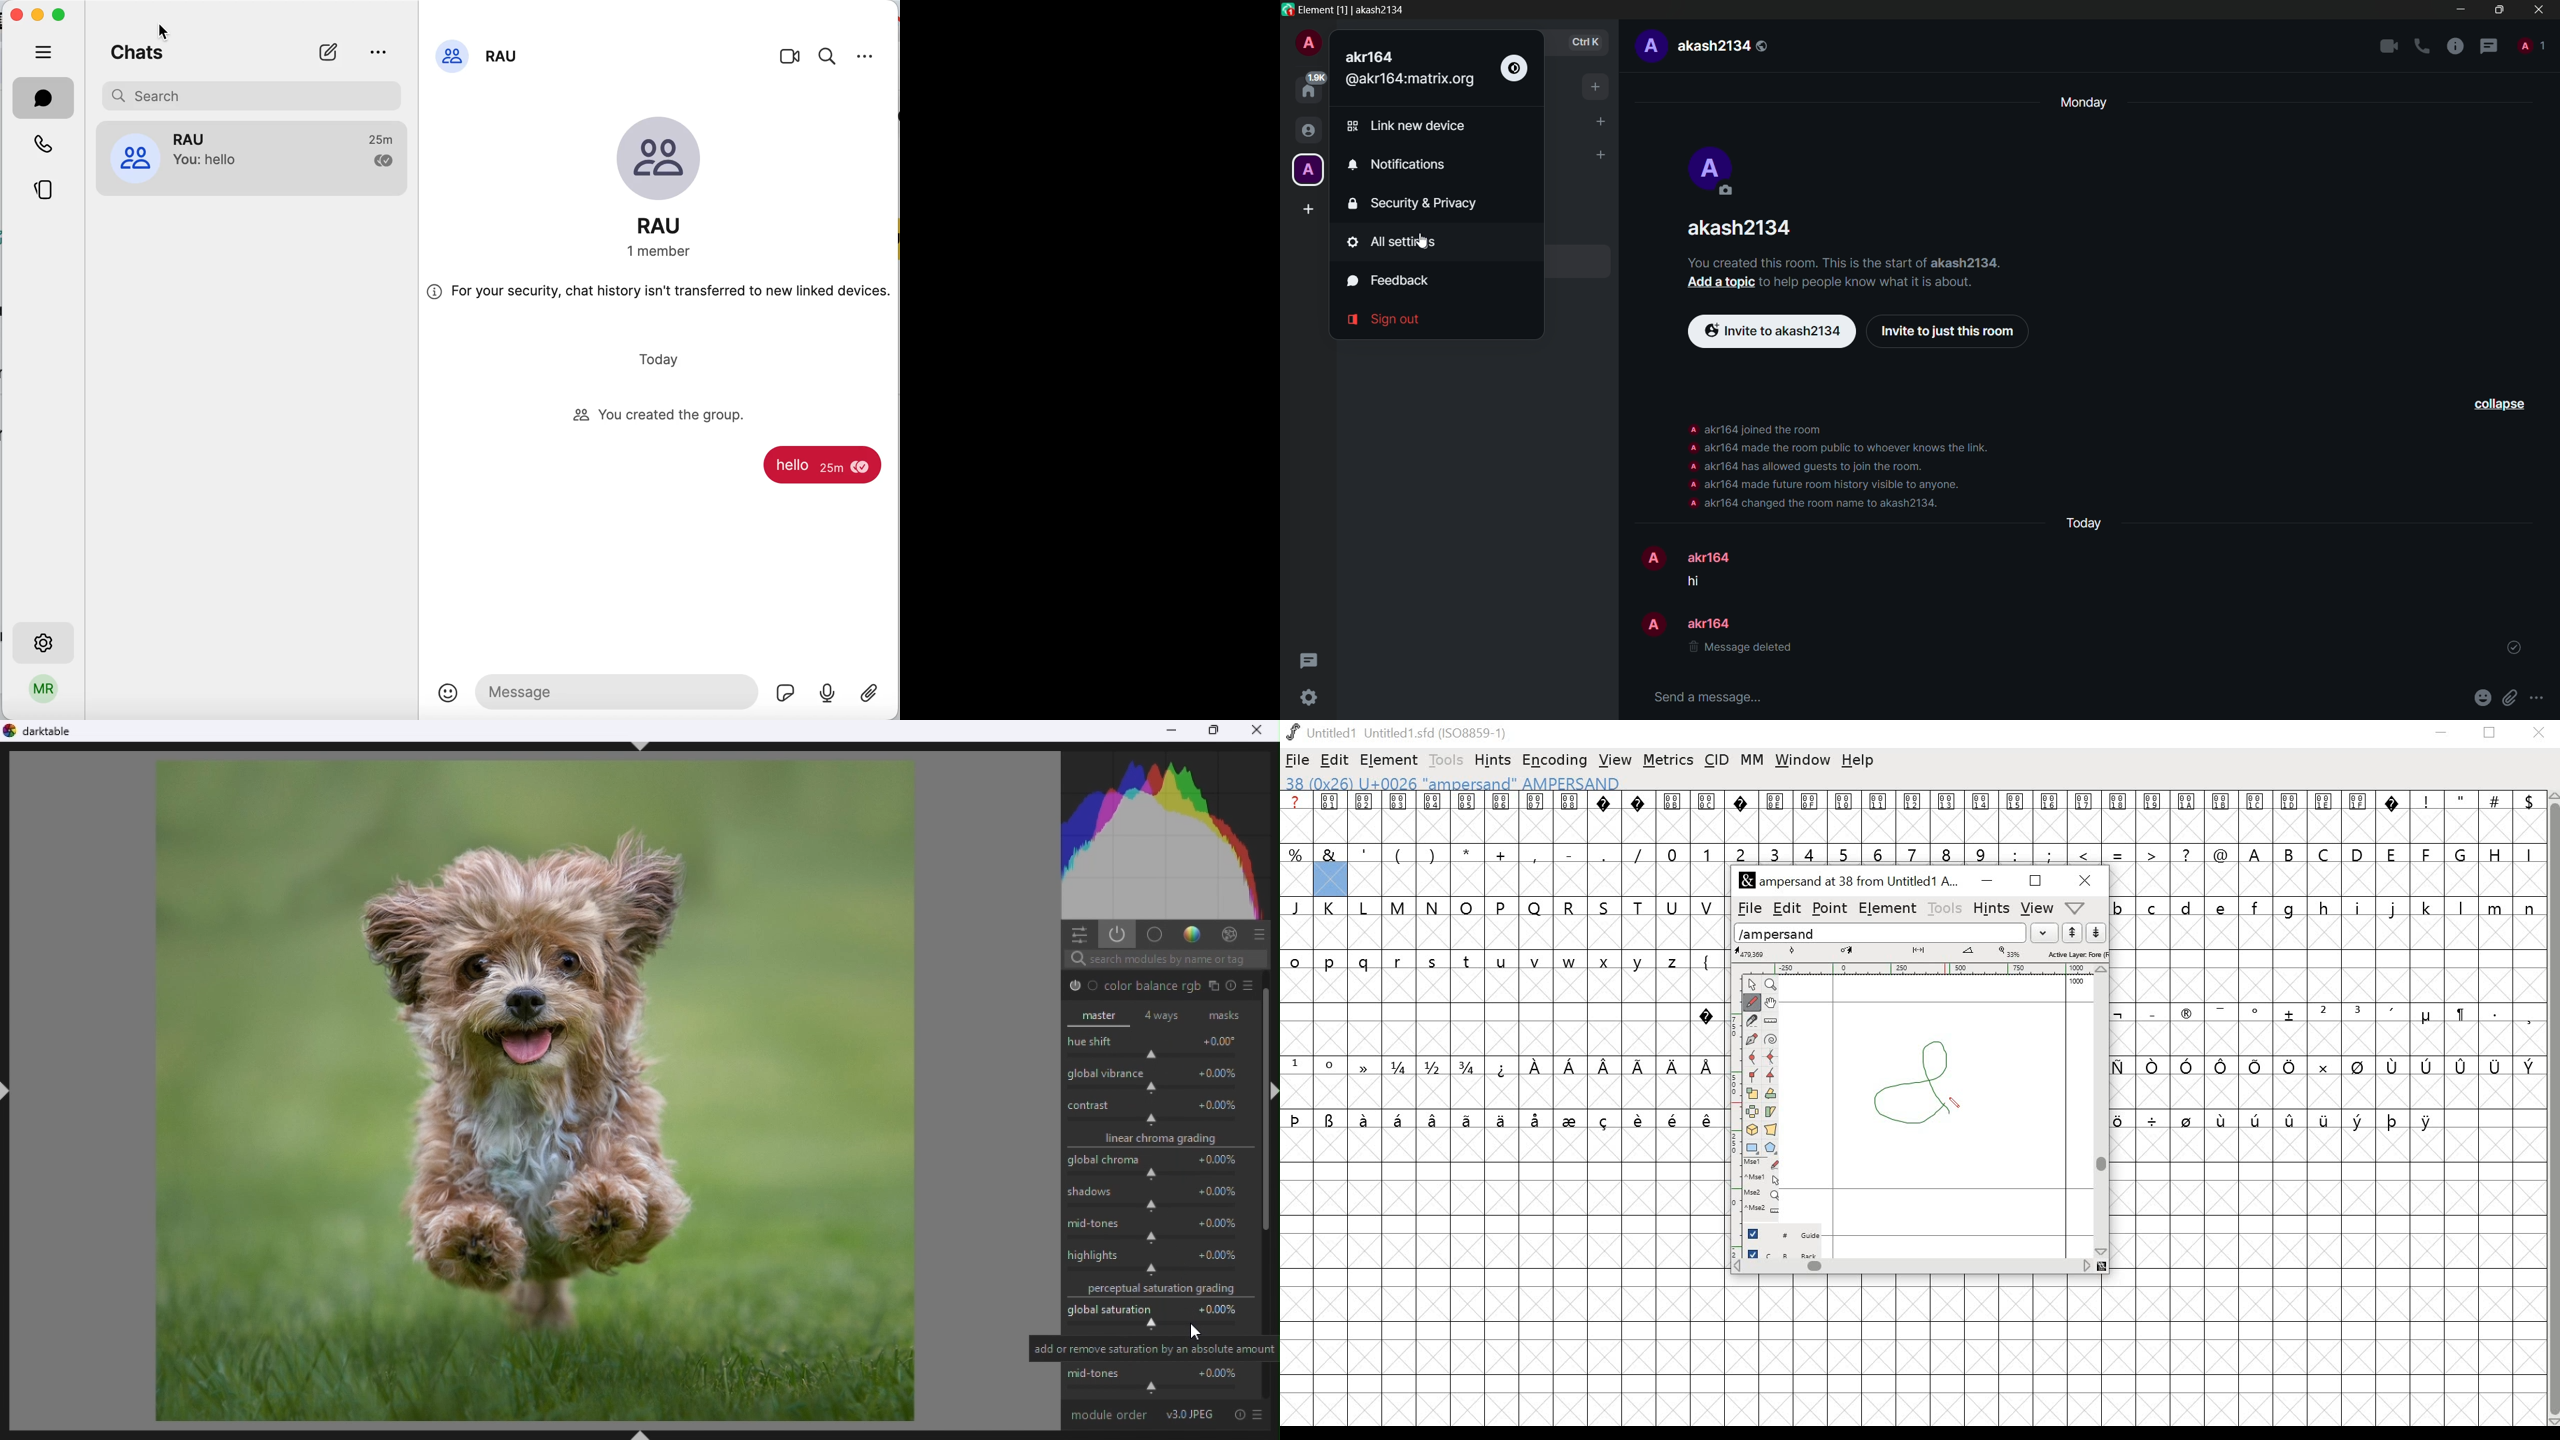 The width and height of the screenshot is (2576, 1456). What do you see at coordinates (1397, 165) in the screenshot?
I see `notifications` at bounding box center [1397, 165].